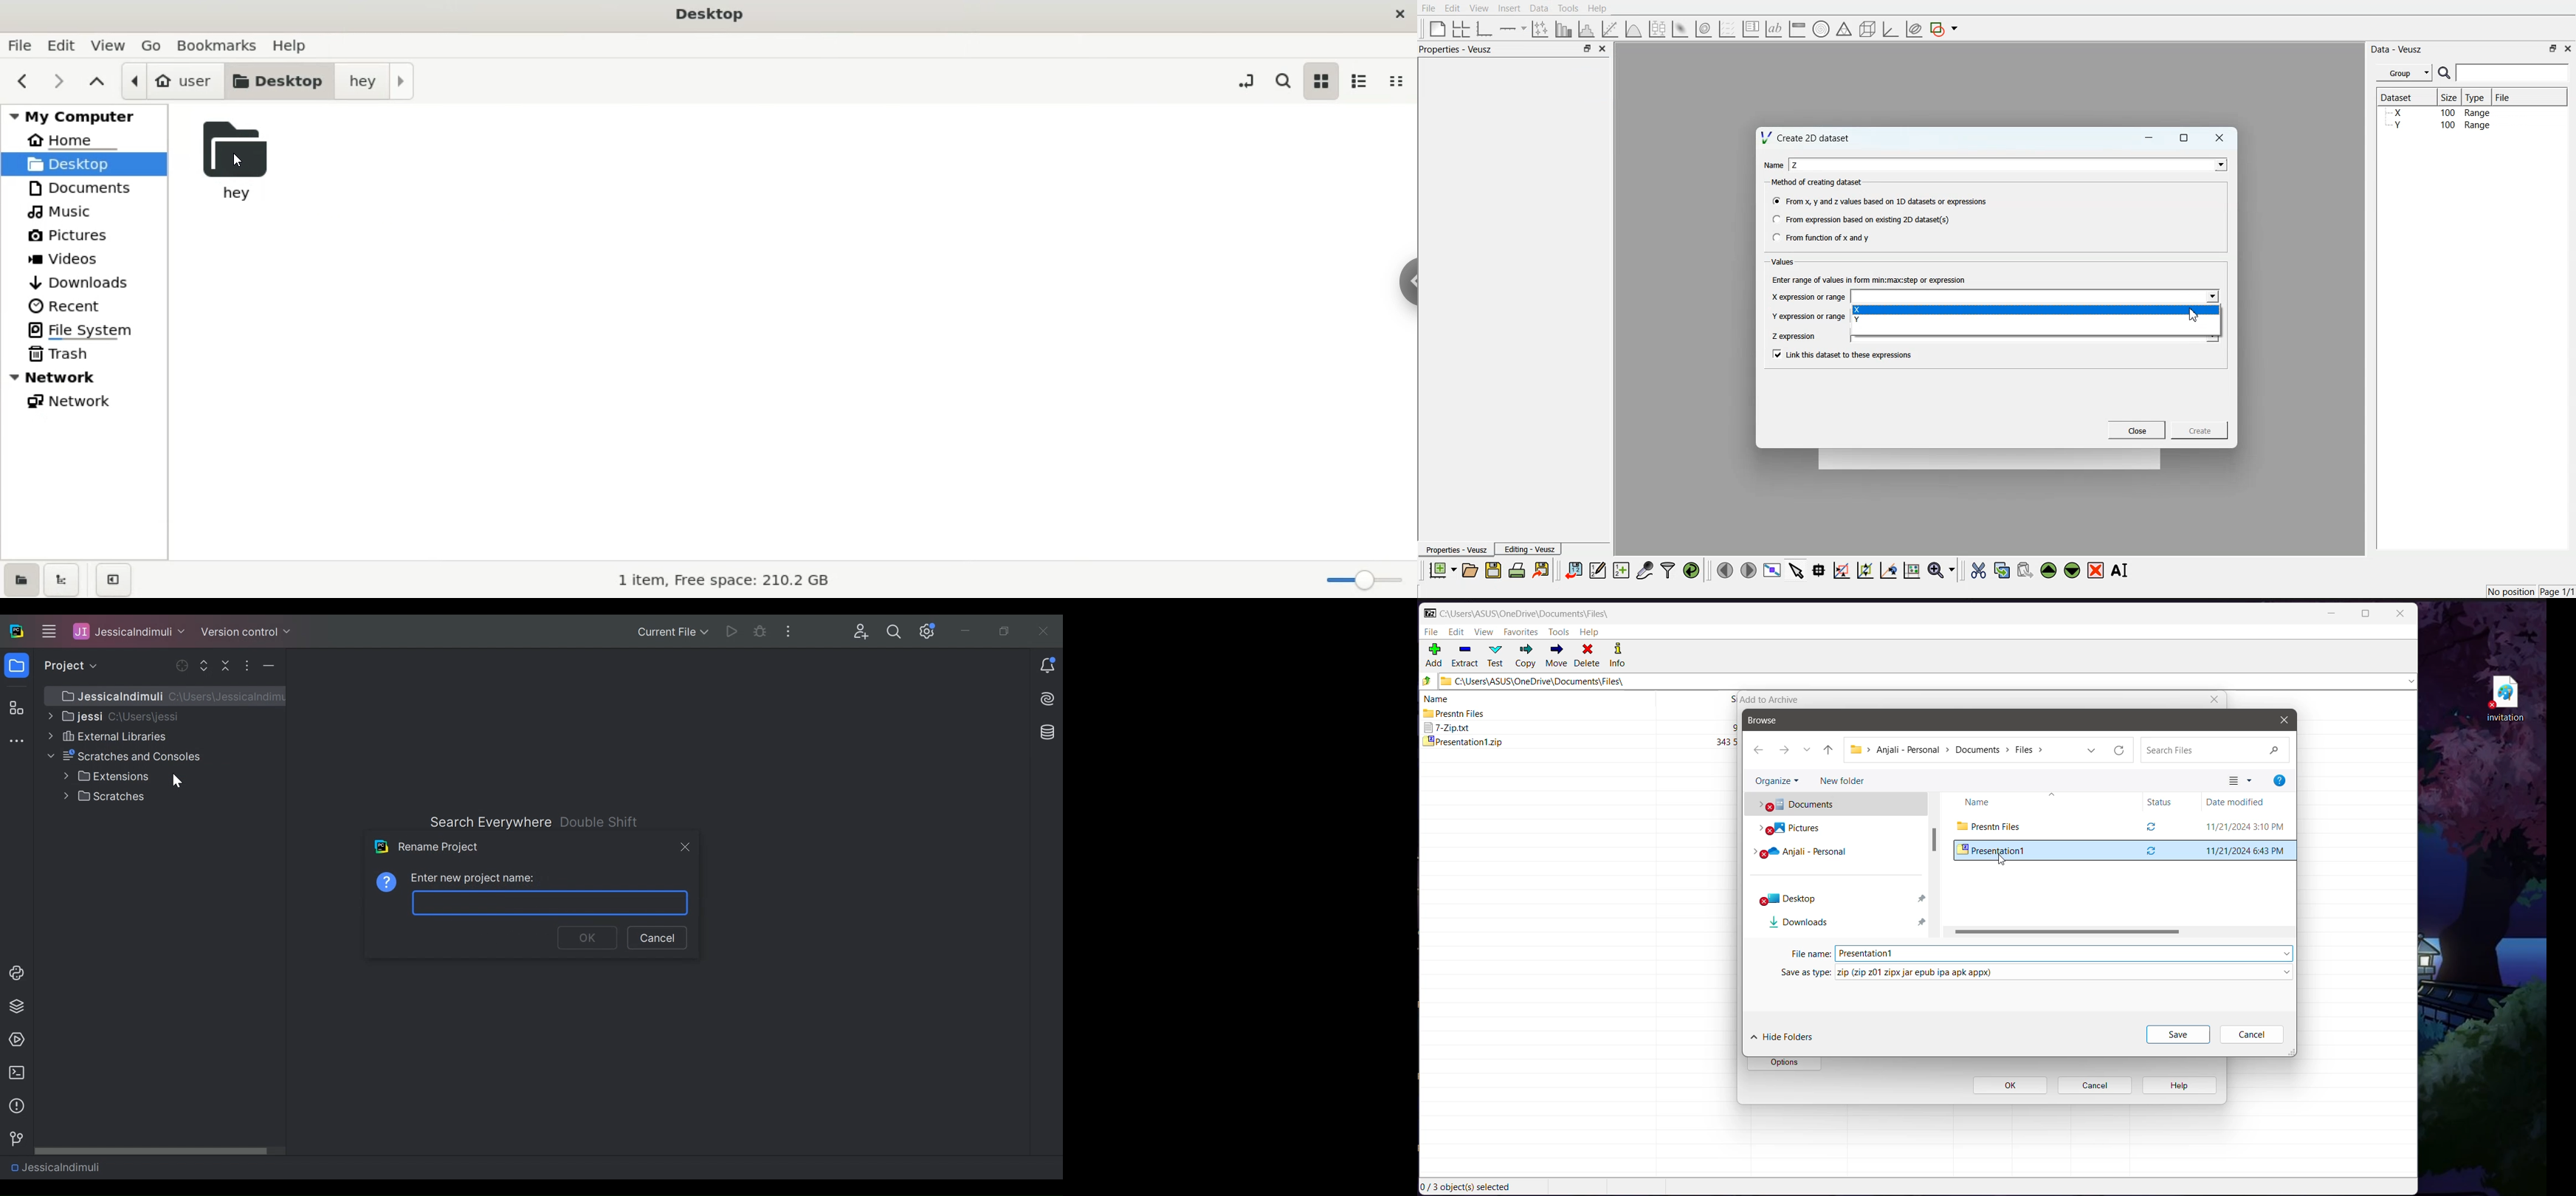 The width and height of the screenshot is (2576, 1204). What do you see at coordinates (21, 581) in the screenshot?
I see `show places` at bounding box center [21, 581].